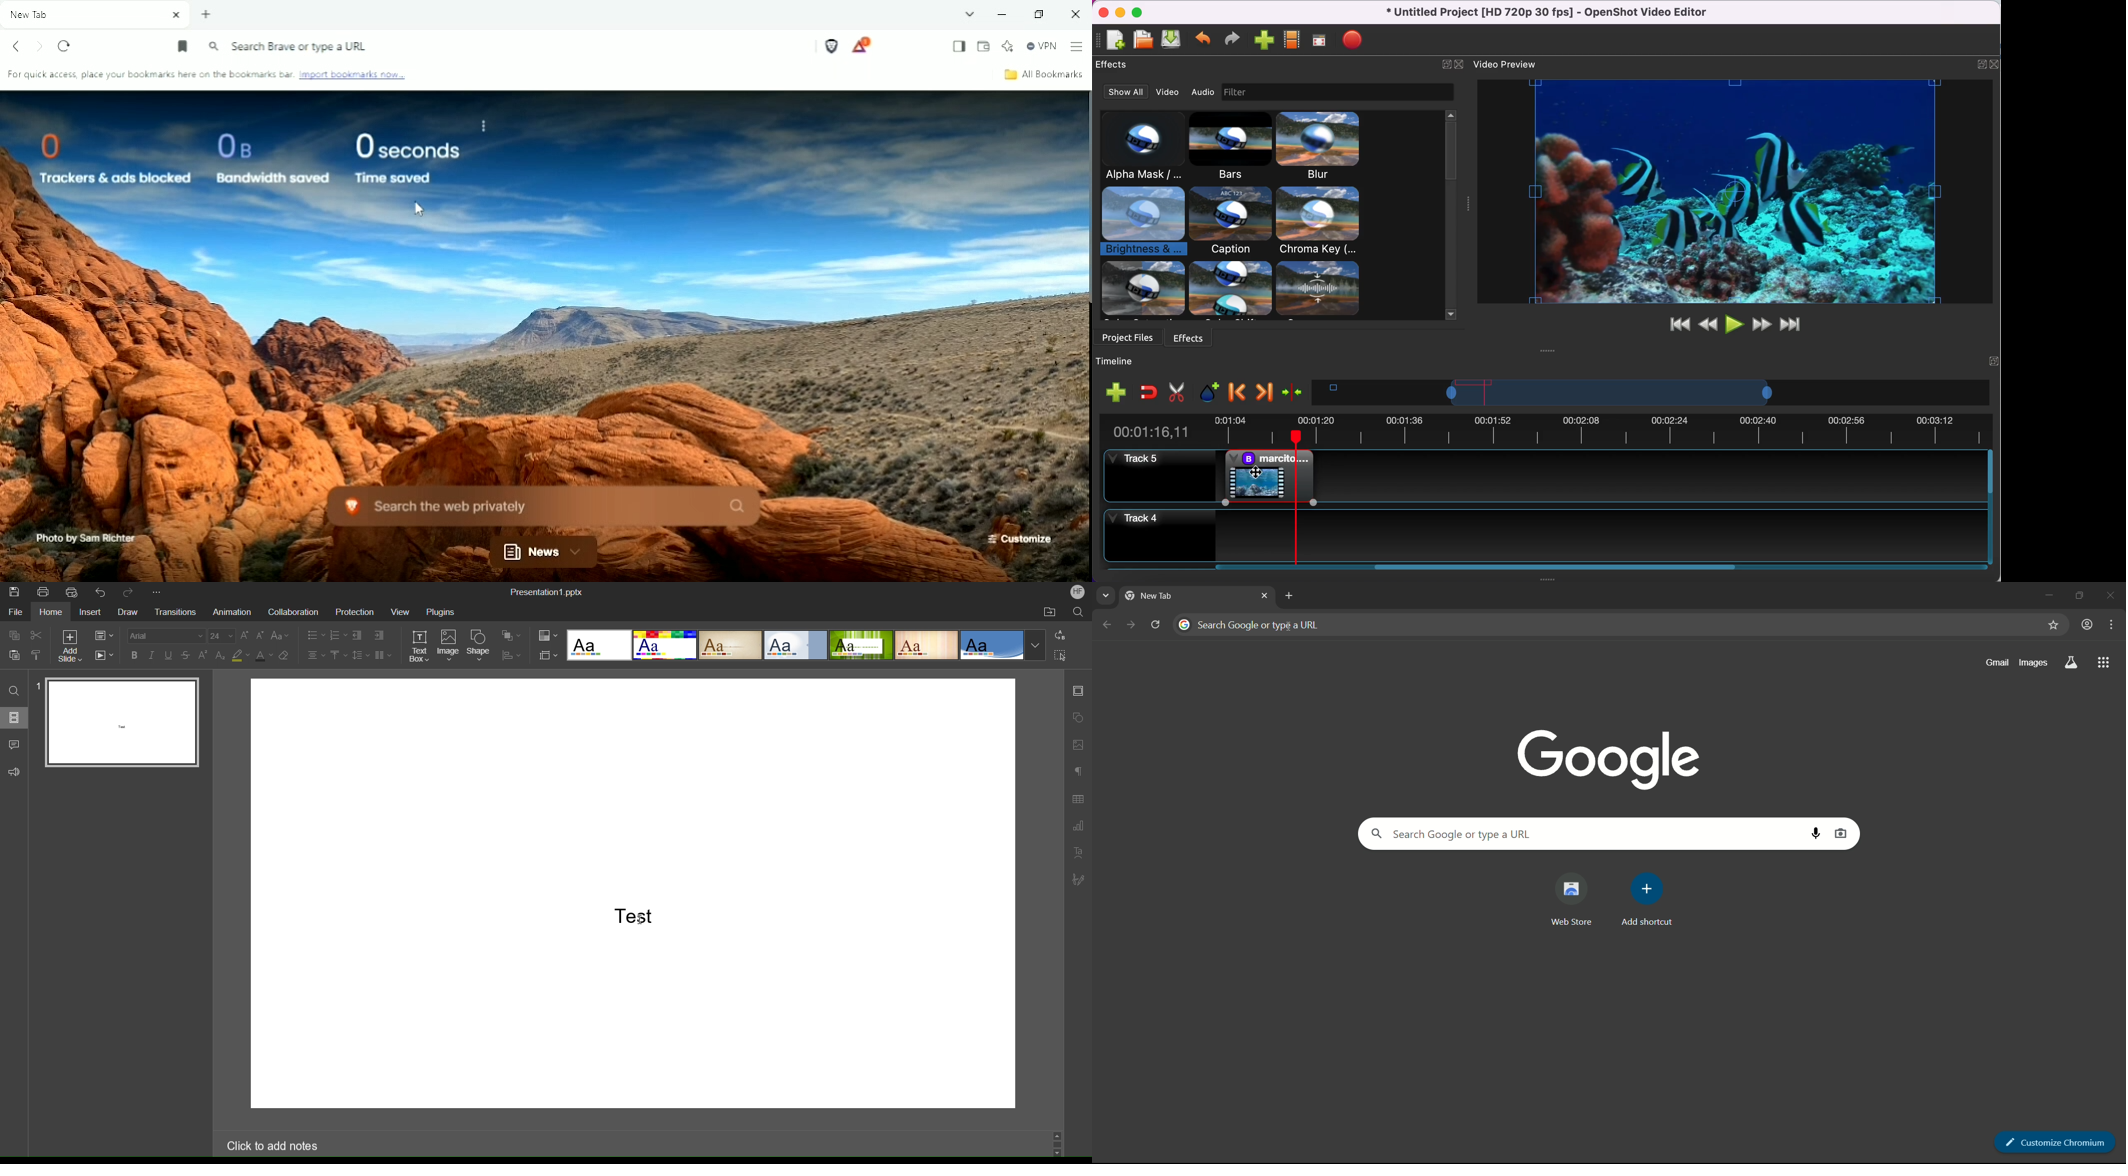  What do you see at coordinates (83, 538) in the screenshot?
I see `Photo by Sam Richter` at bounding box center [83, 538].